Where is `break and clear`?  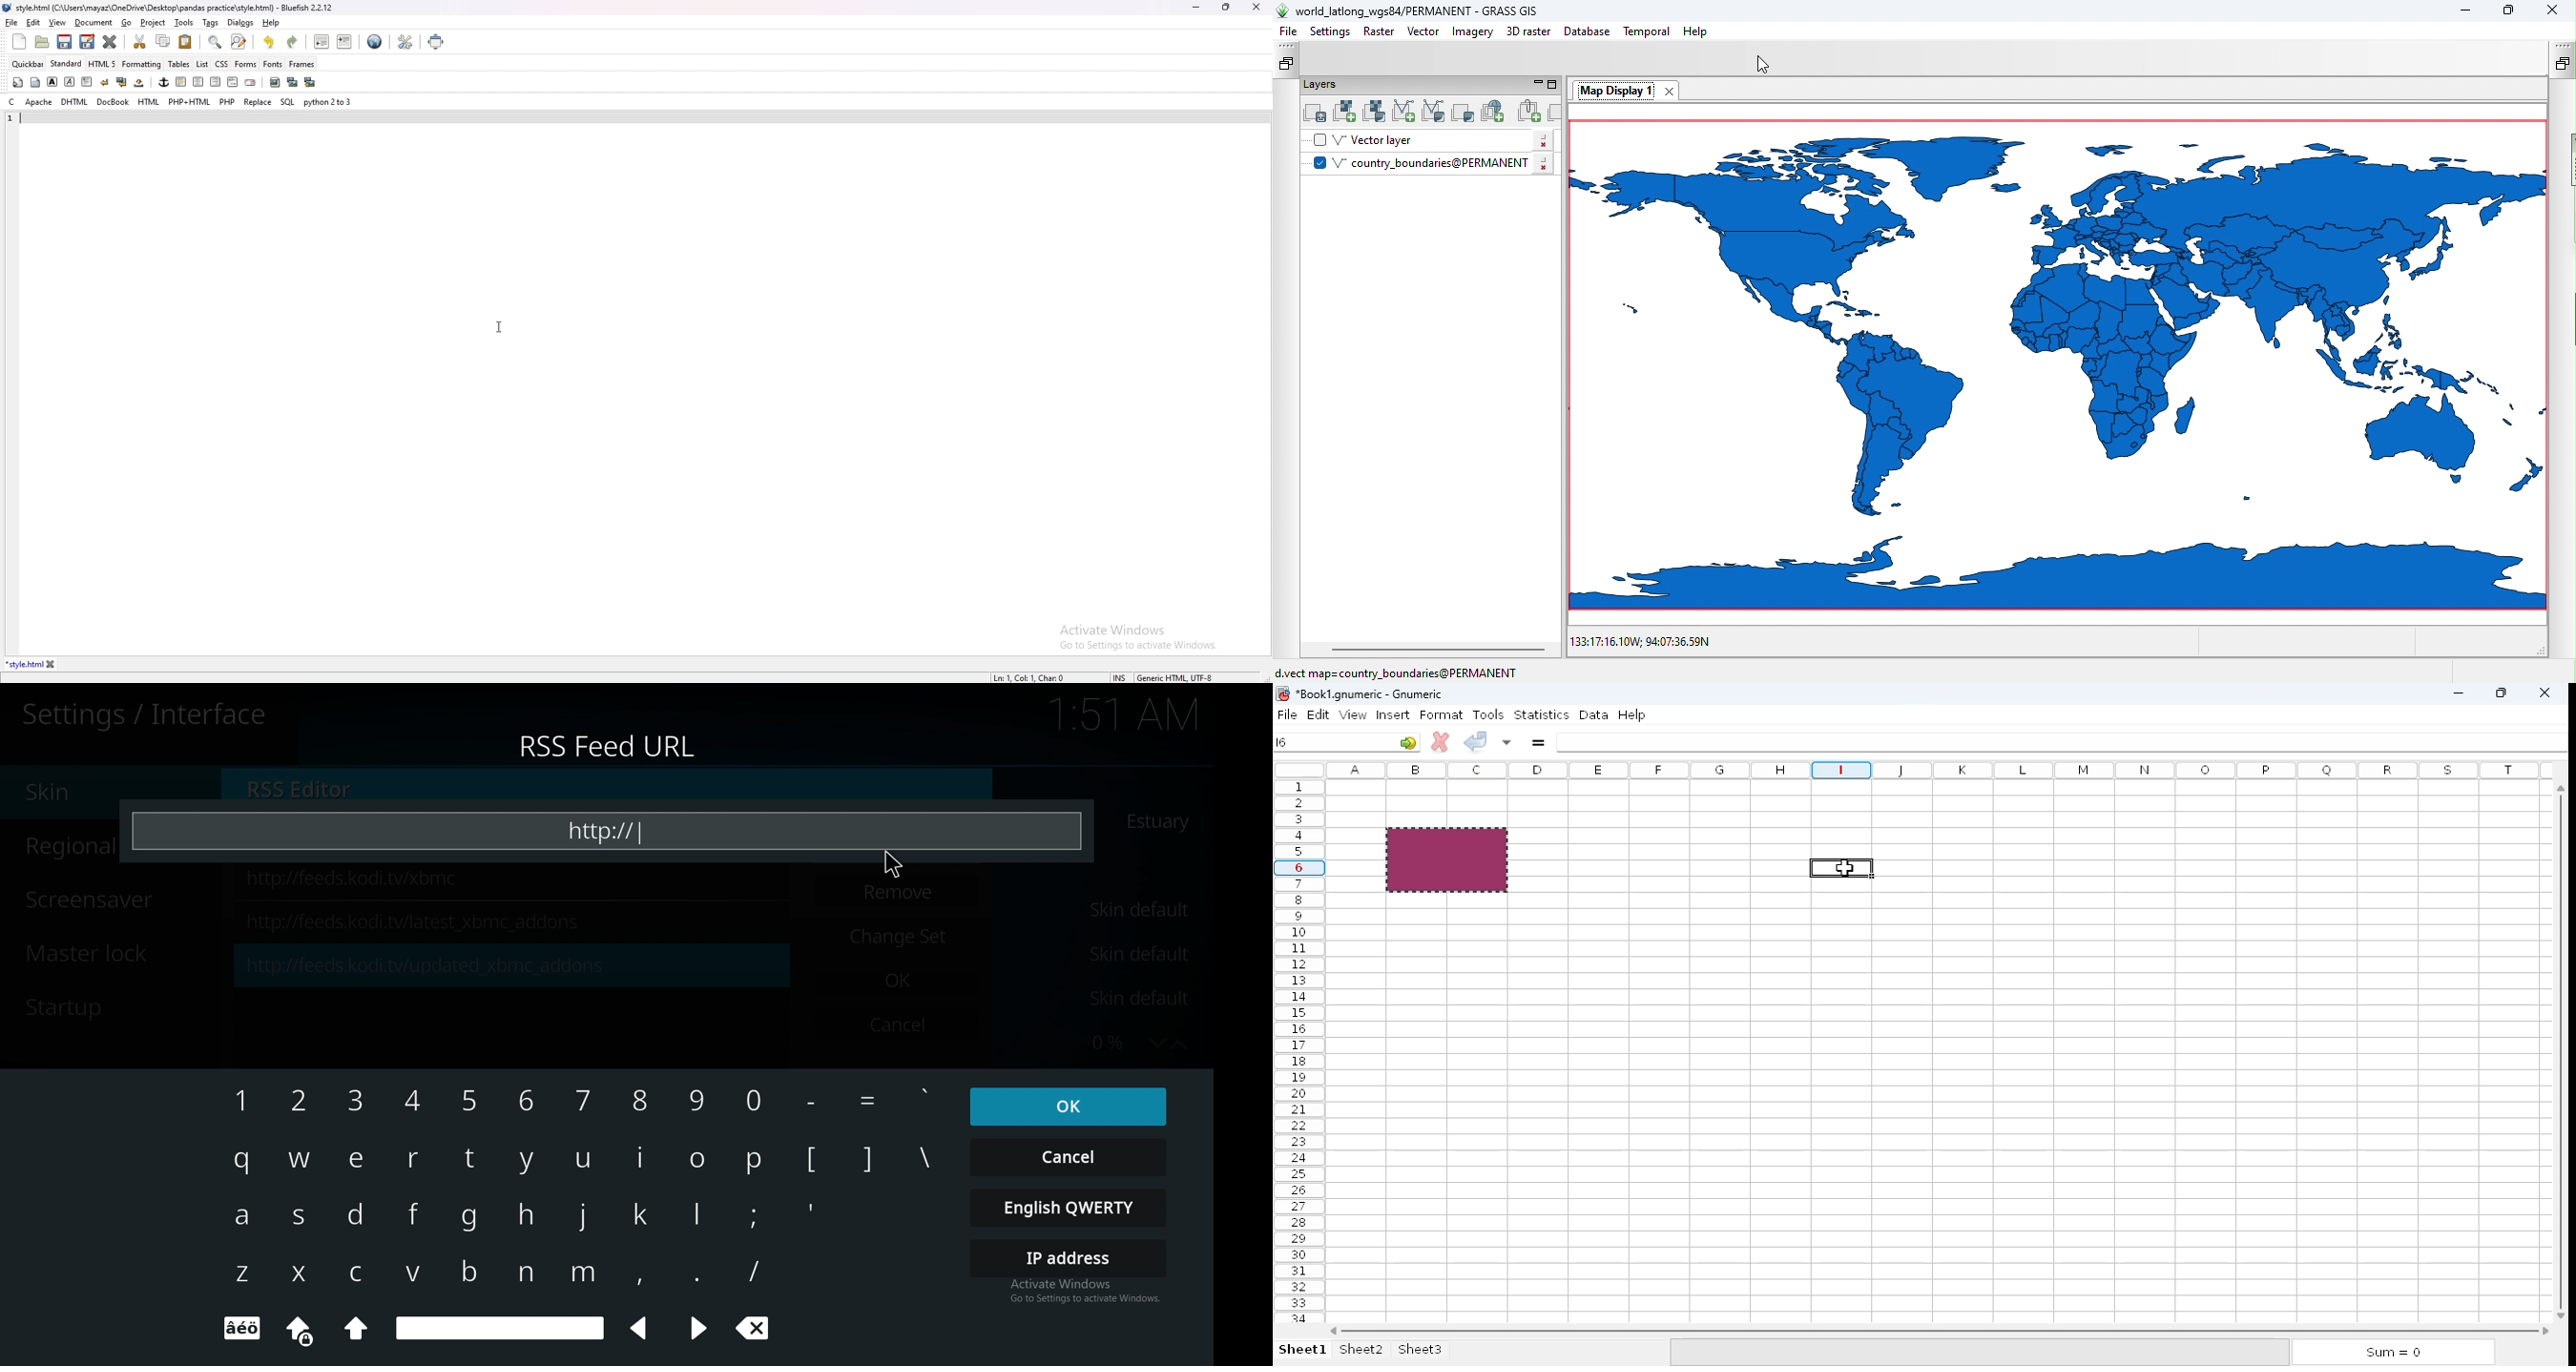
break and clear is located at coordinates (121, 82).